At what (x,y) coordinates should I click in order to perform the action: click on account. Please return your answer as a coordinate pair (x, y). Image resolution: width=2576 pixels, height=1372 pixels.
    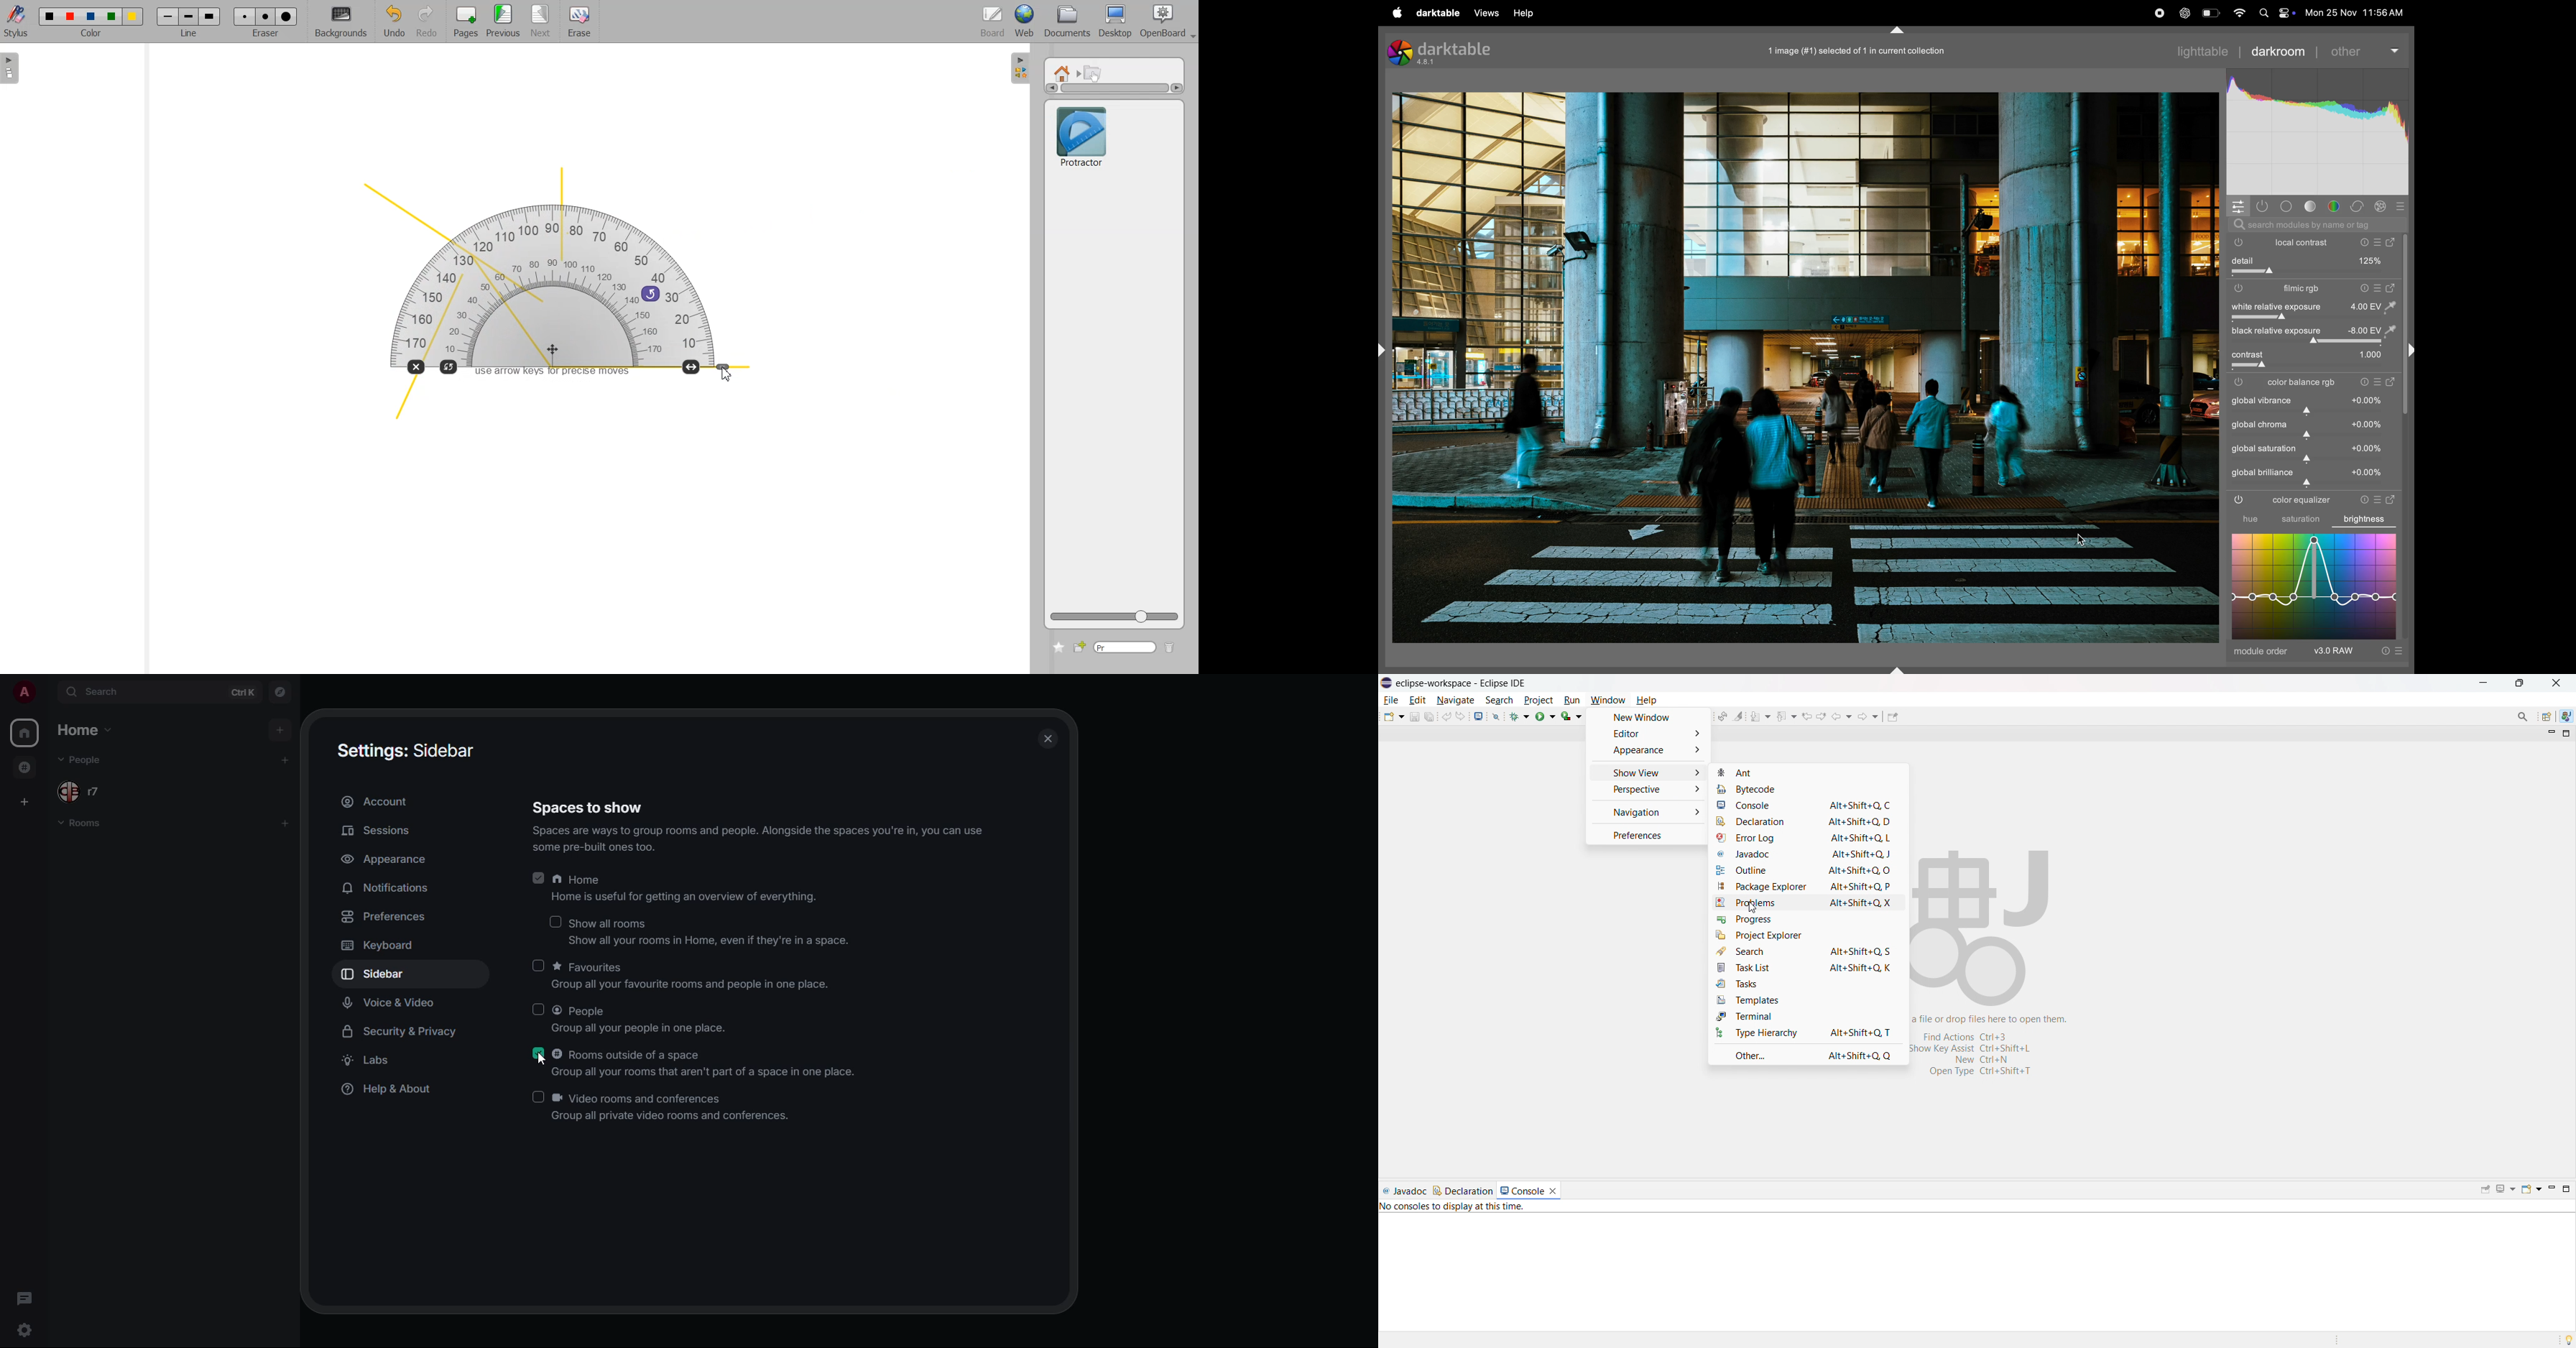
    Looking at the image, I should click on (380, 802).